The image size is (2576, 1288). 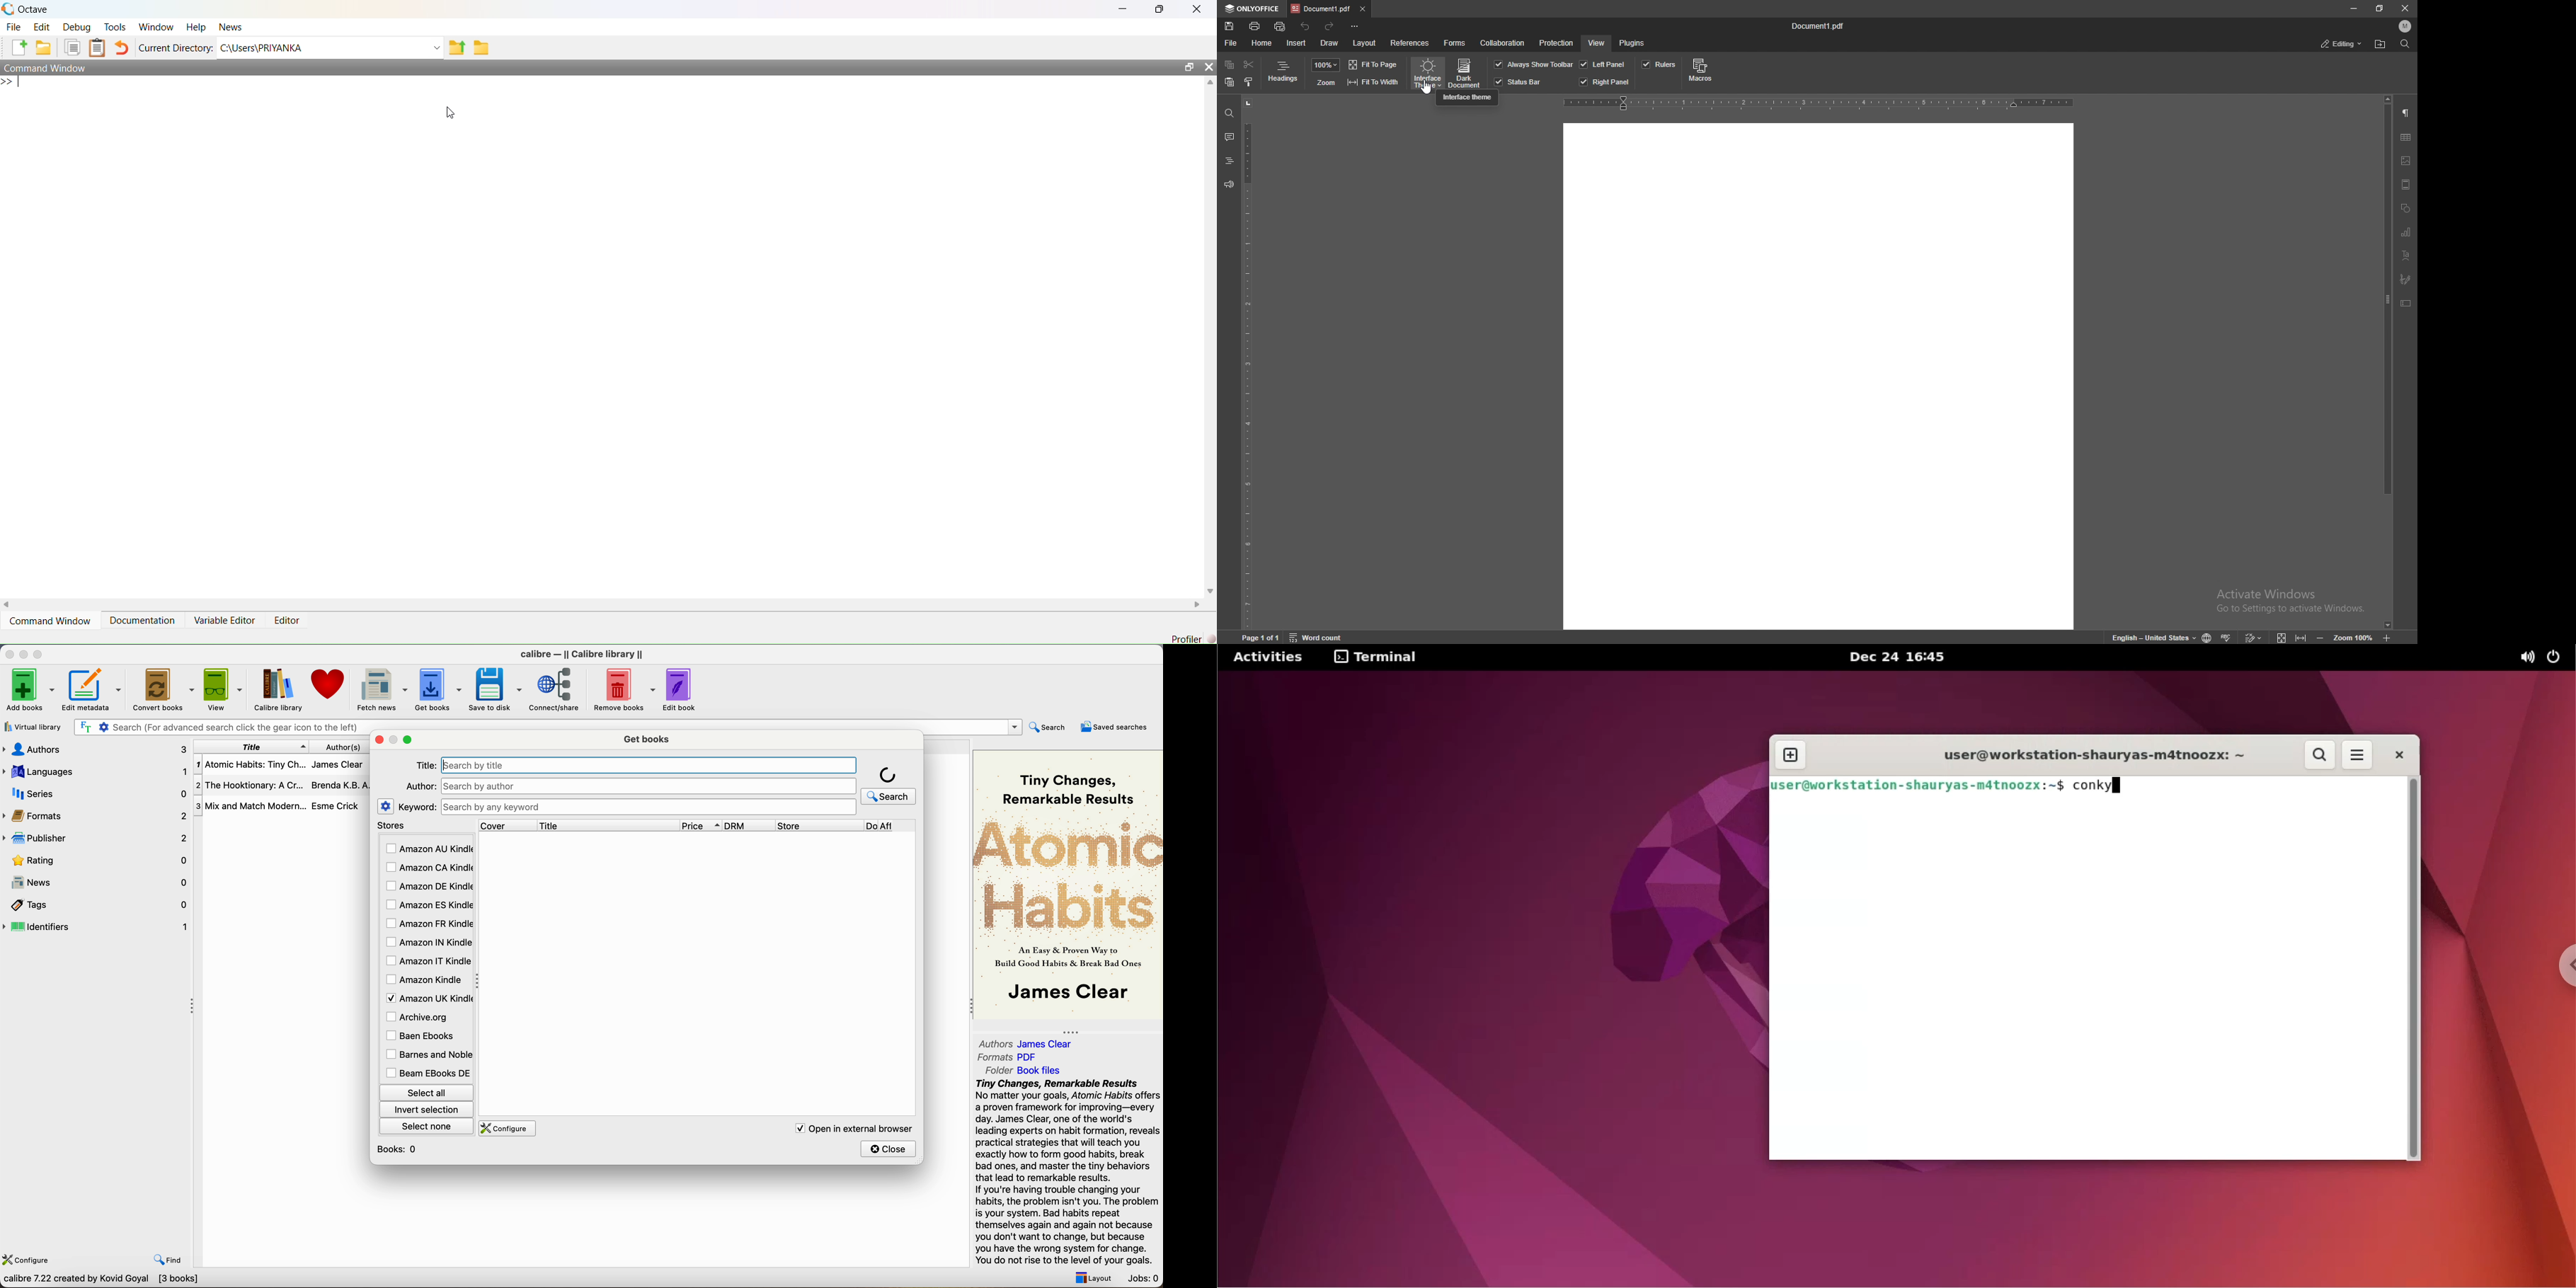 I want to click on saved searches, so click(x=1115, y=727).